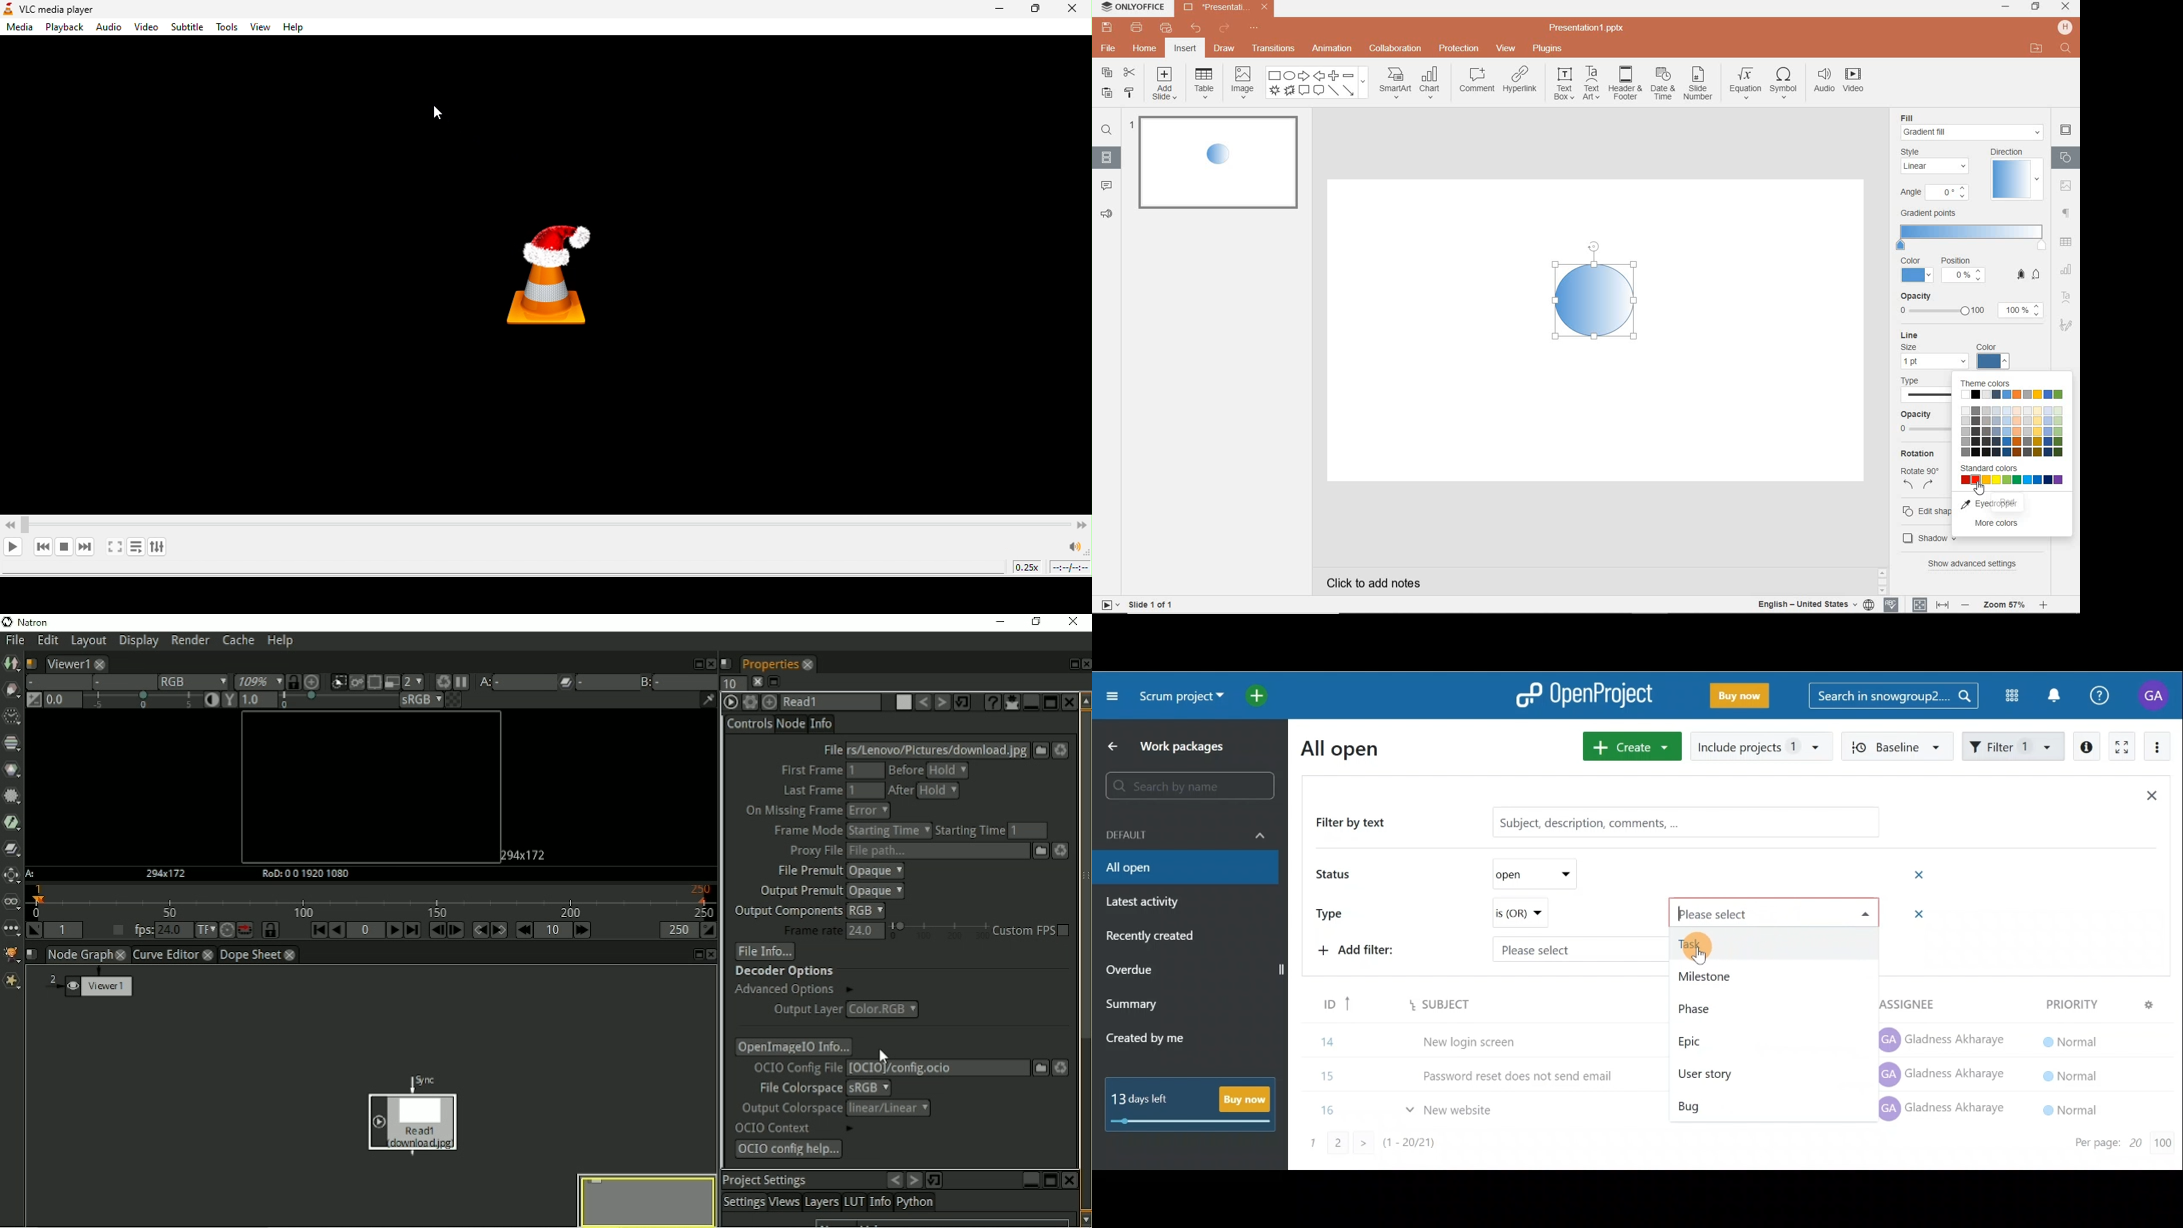  What do you see at coordinates (1170, 746) in the screenshot?
I see `Work packages` at bounding box center [1170, 746].